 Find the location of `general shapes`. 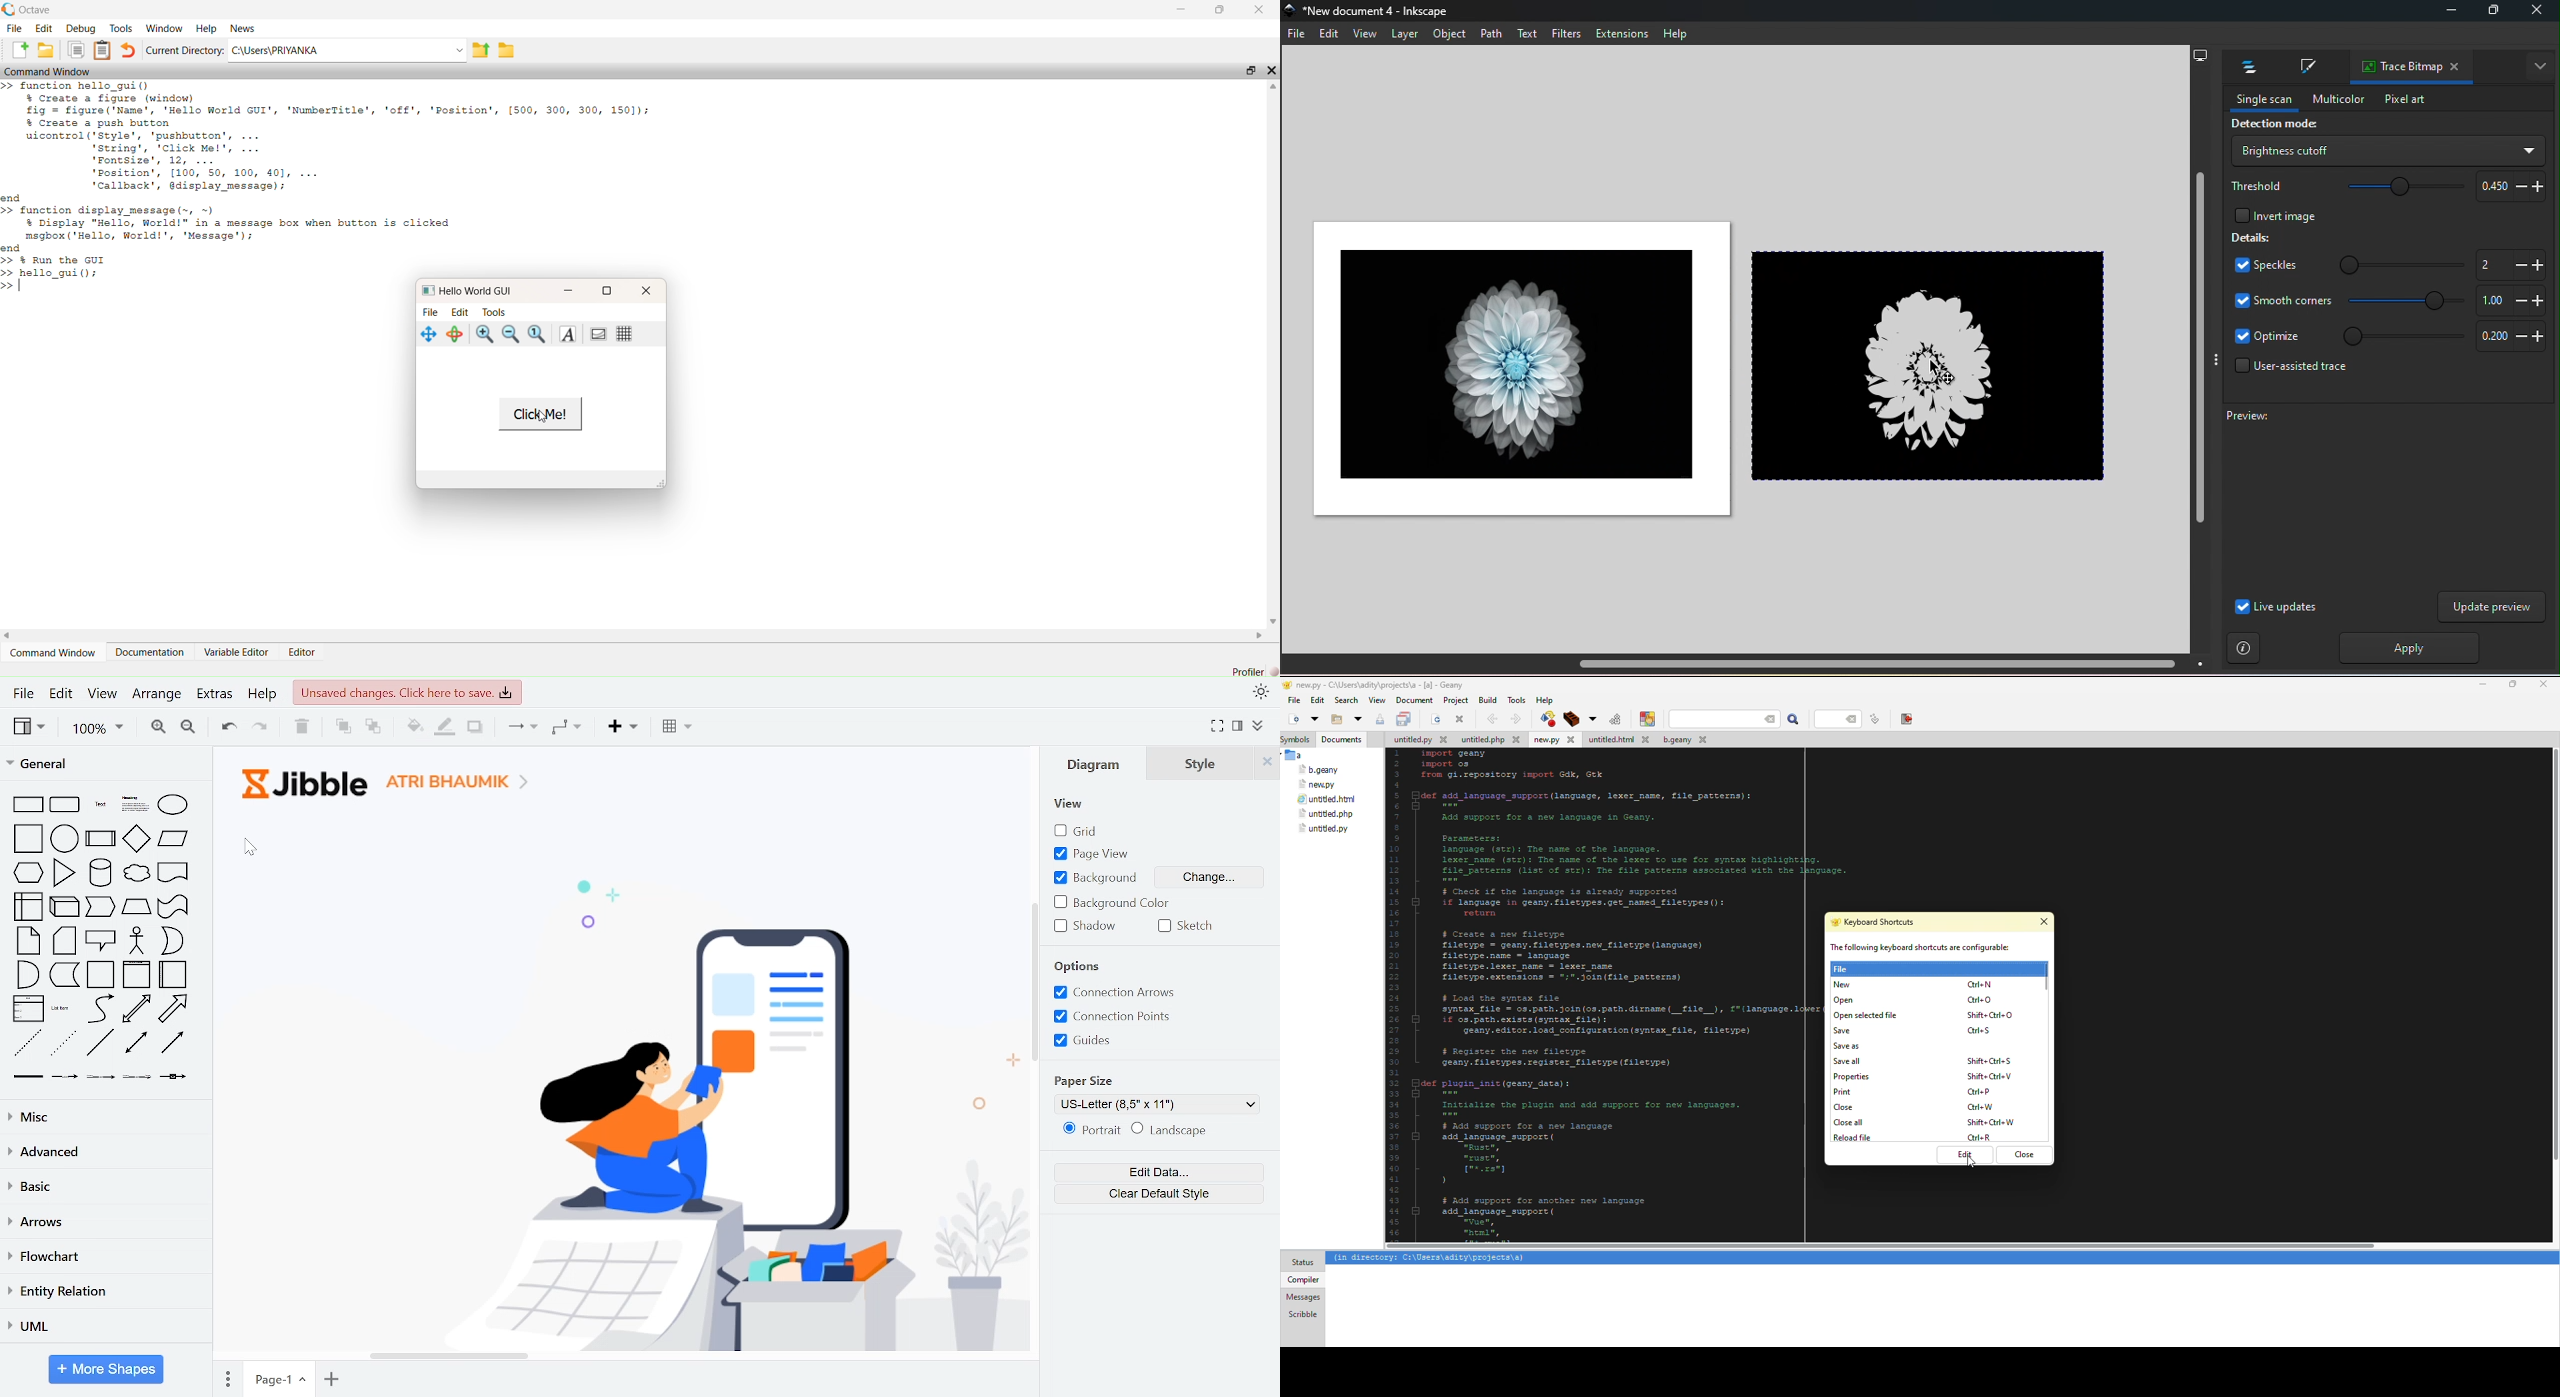

general shapes is located at coordinates (137, 973).